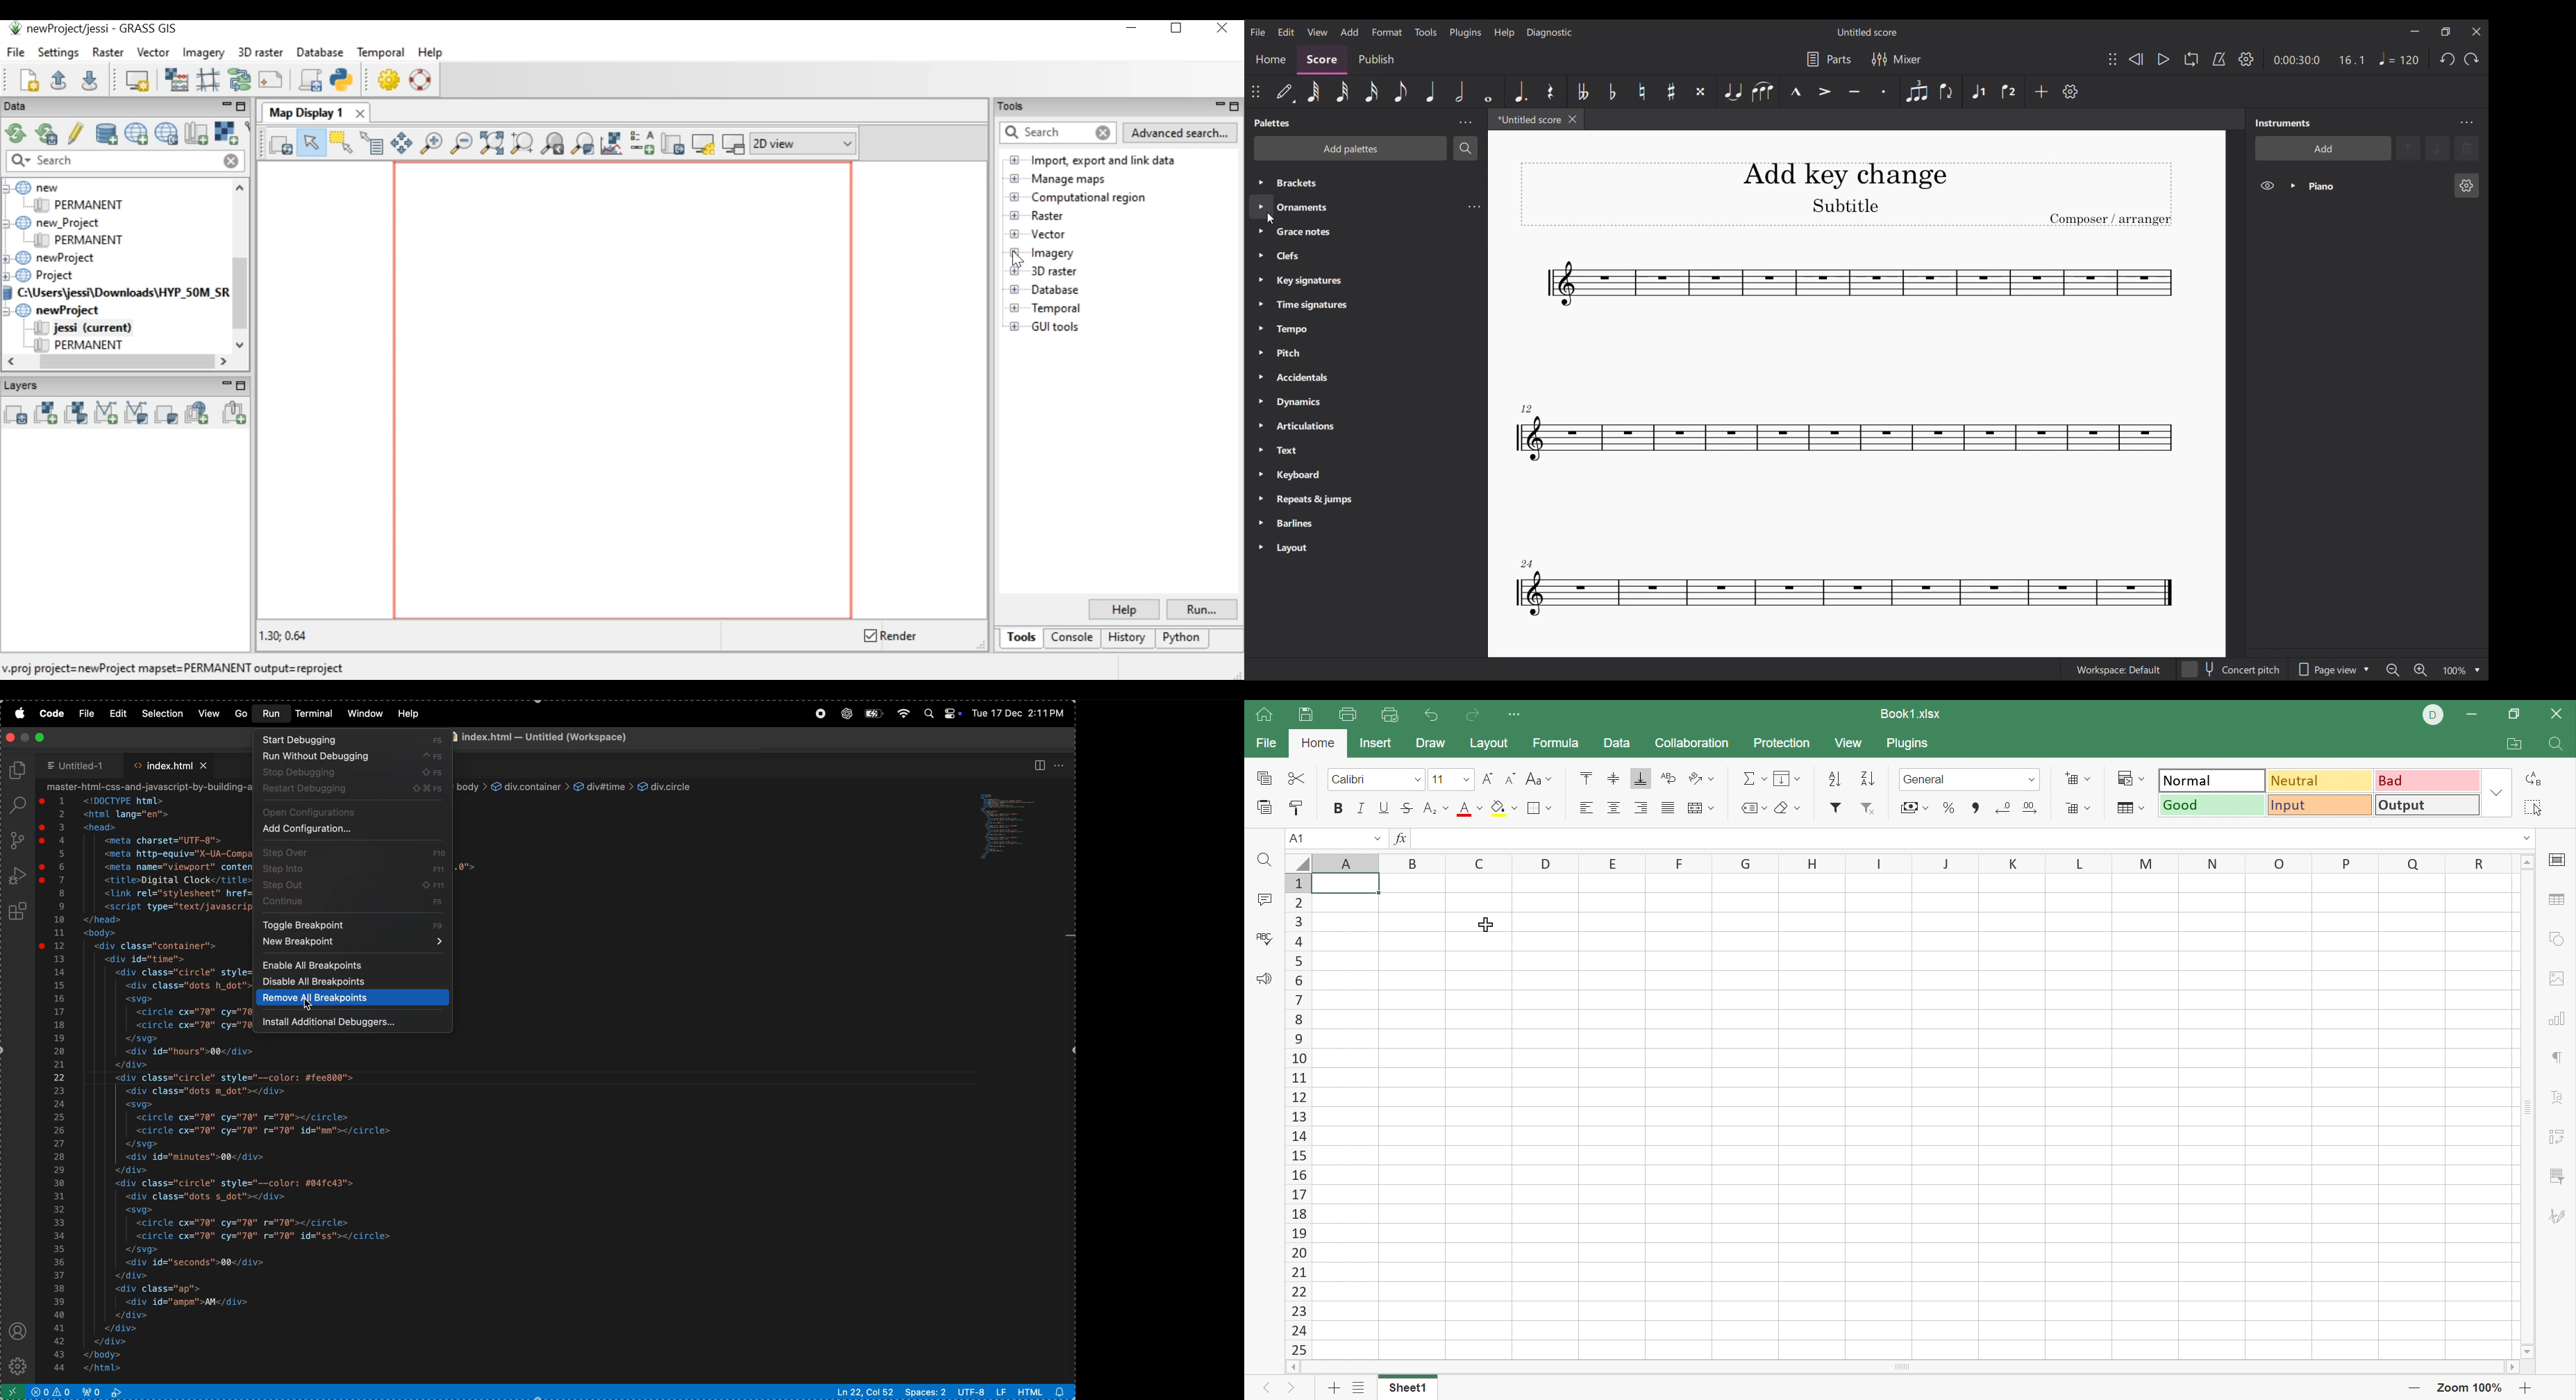 The height and width of the screenshot is (1400, 2576). What do you see at coordinates (2232, 670) in the screenshot?
I see `Toggle for Concert pitch` at bounding box center [2232, 670].